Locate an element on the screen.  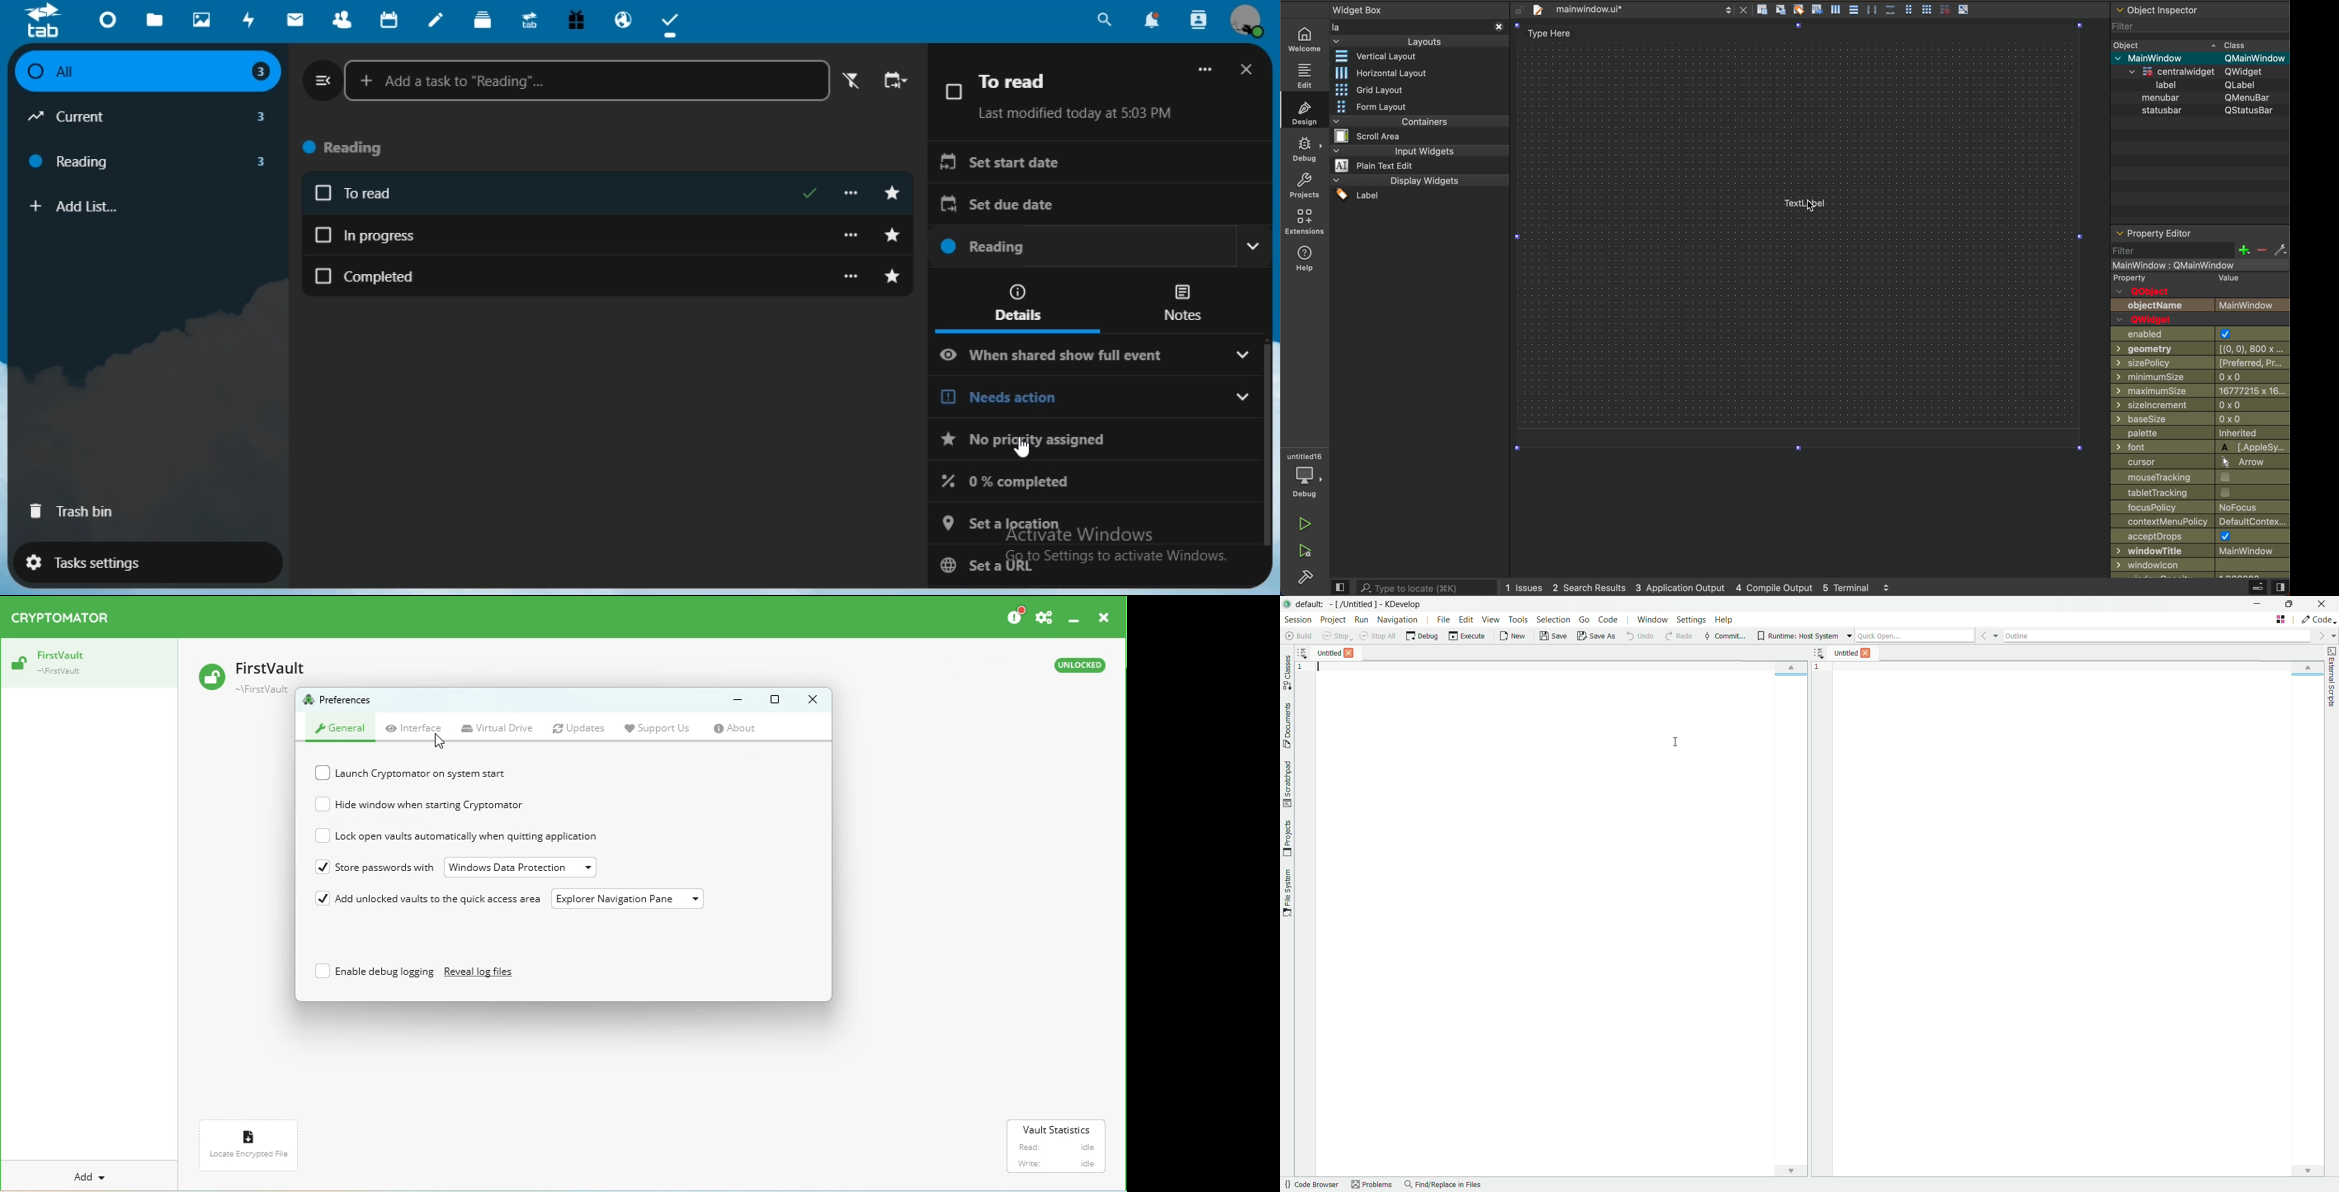
more is located at coordinates (854, 233).